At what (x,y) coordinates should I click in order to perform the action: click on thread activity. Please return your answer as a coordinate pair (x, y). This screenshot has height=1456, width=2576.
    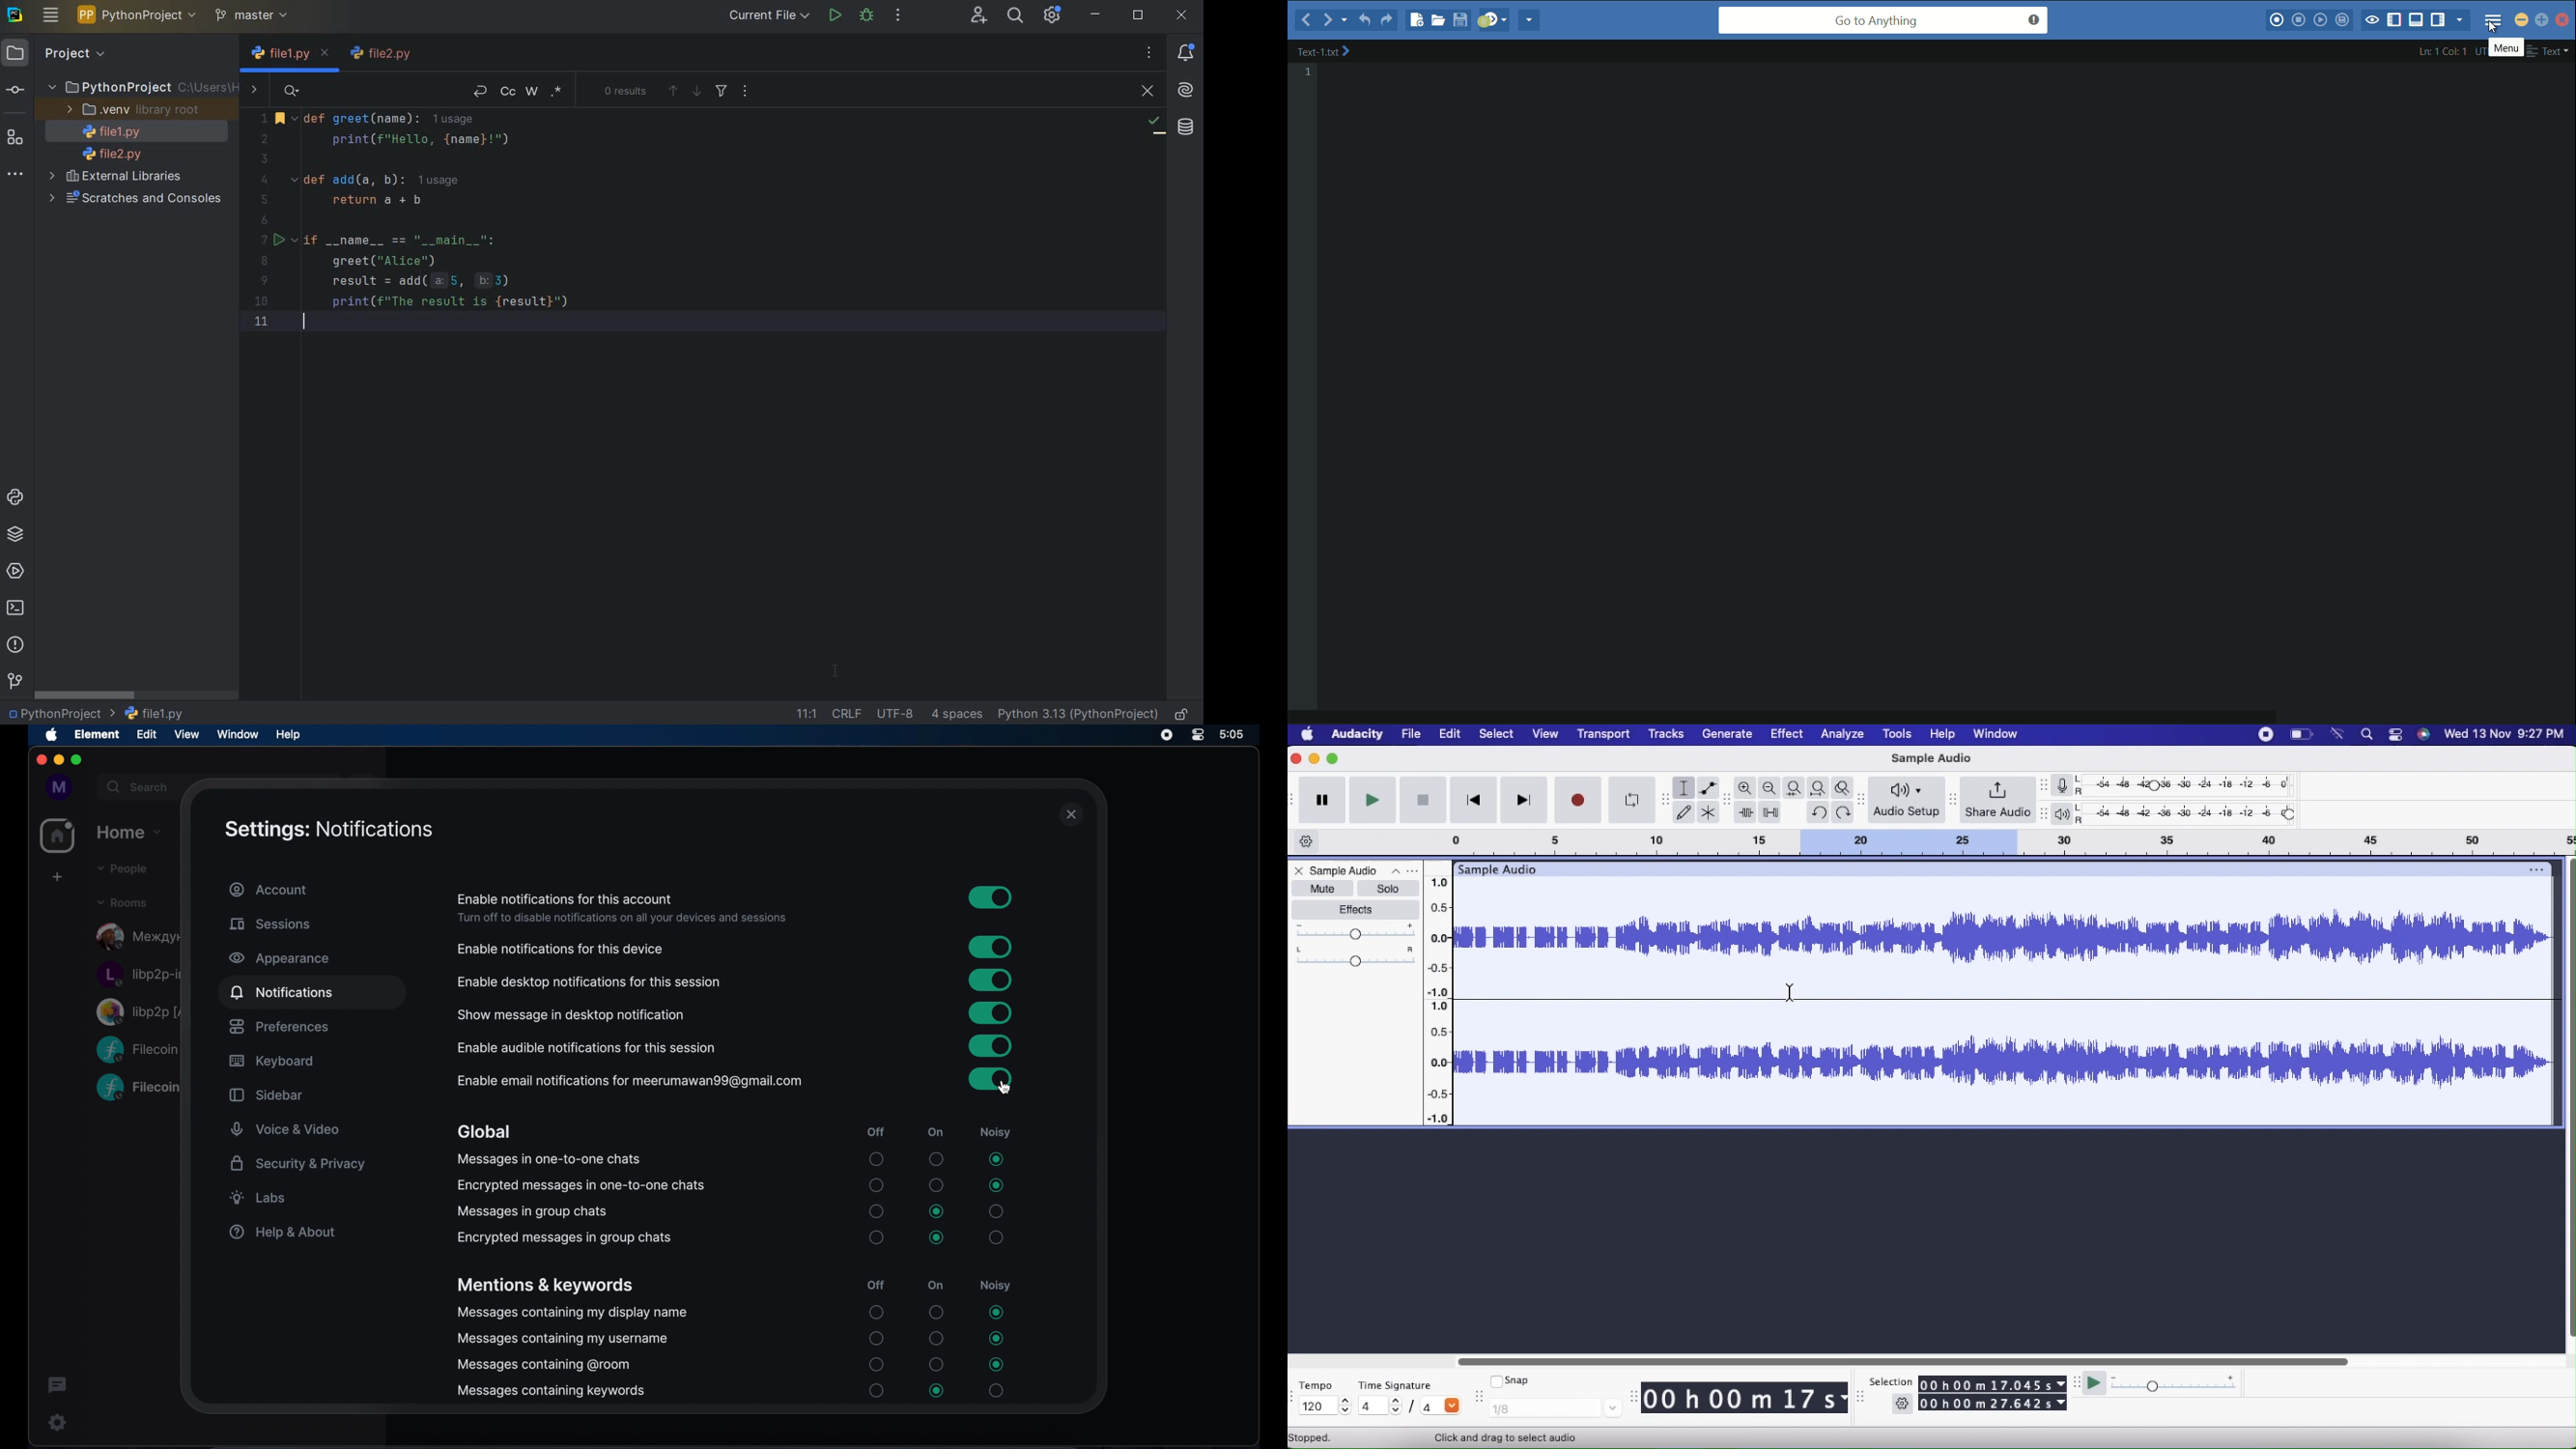
    Looking at the image, I should click on (58, 1386).